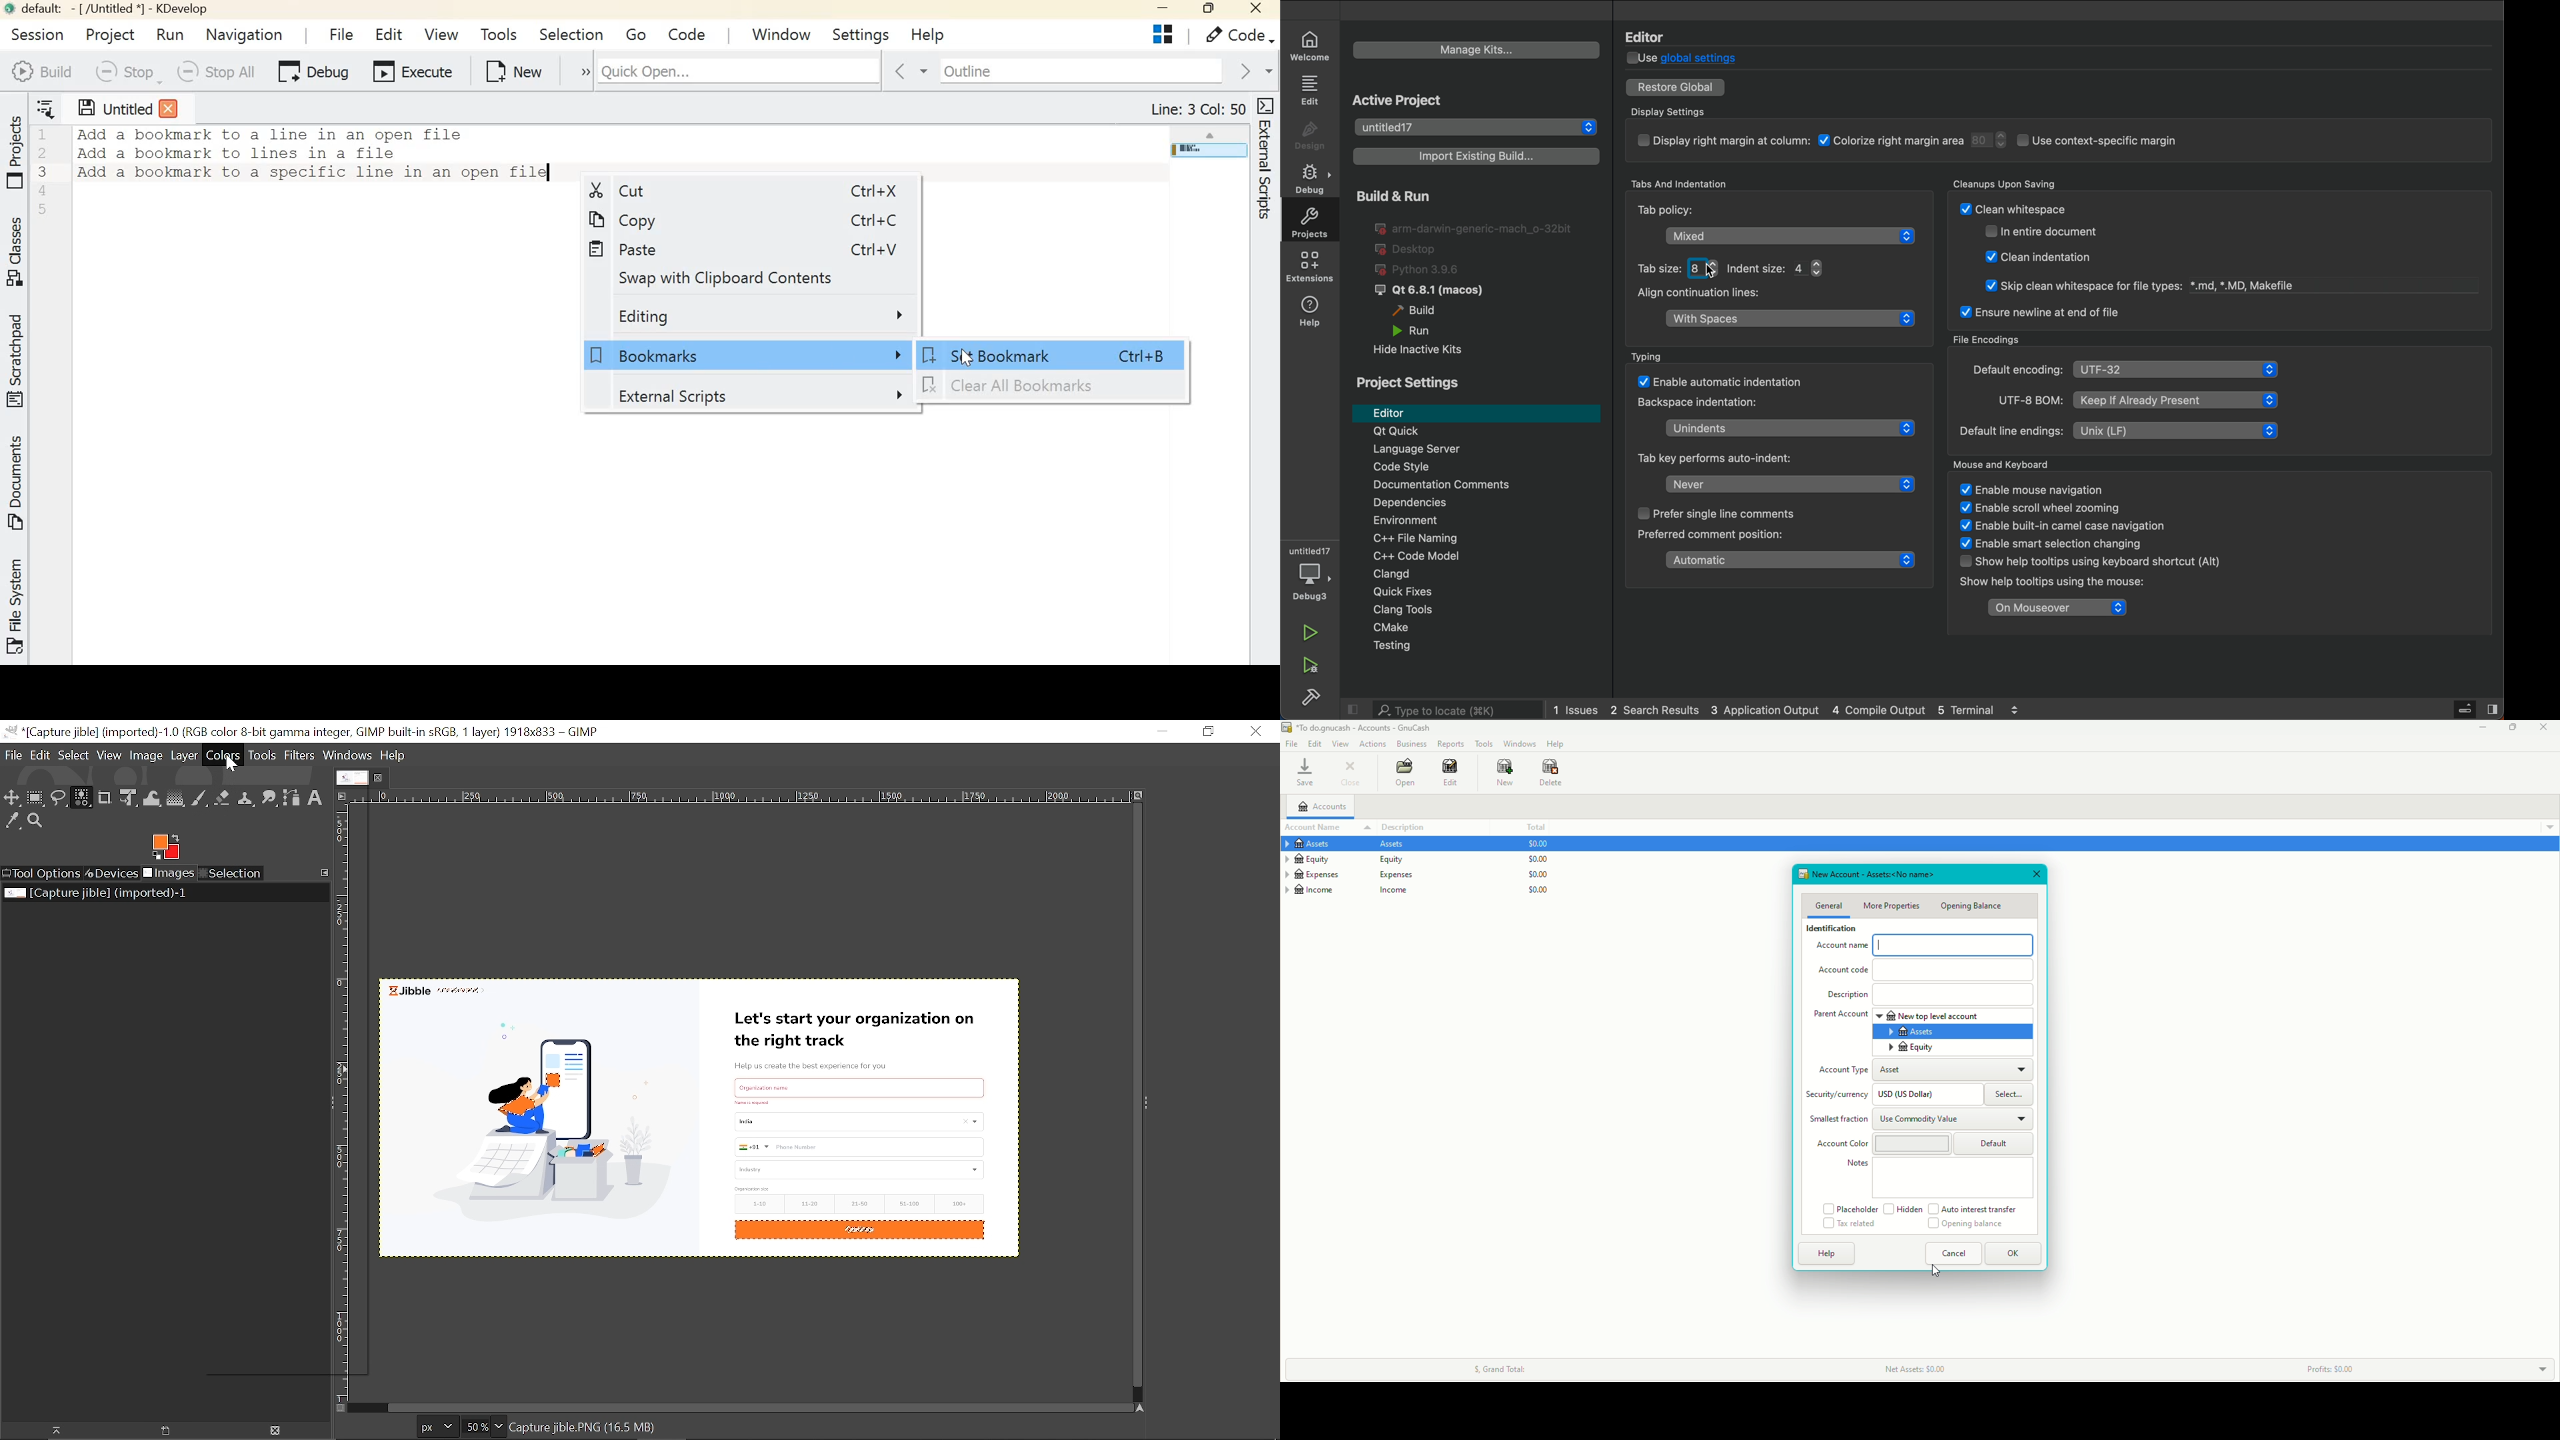  What do you see at coordinates (1902, 1209) in the screenshot?
I see `Hidden` at bounding box center [1902, 1209].